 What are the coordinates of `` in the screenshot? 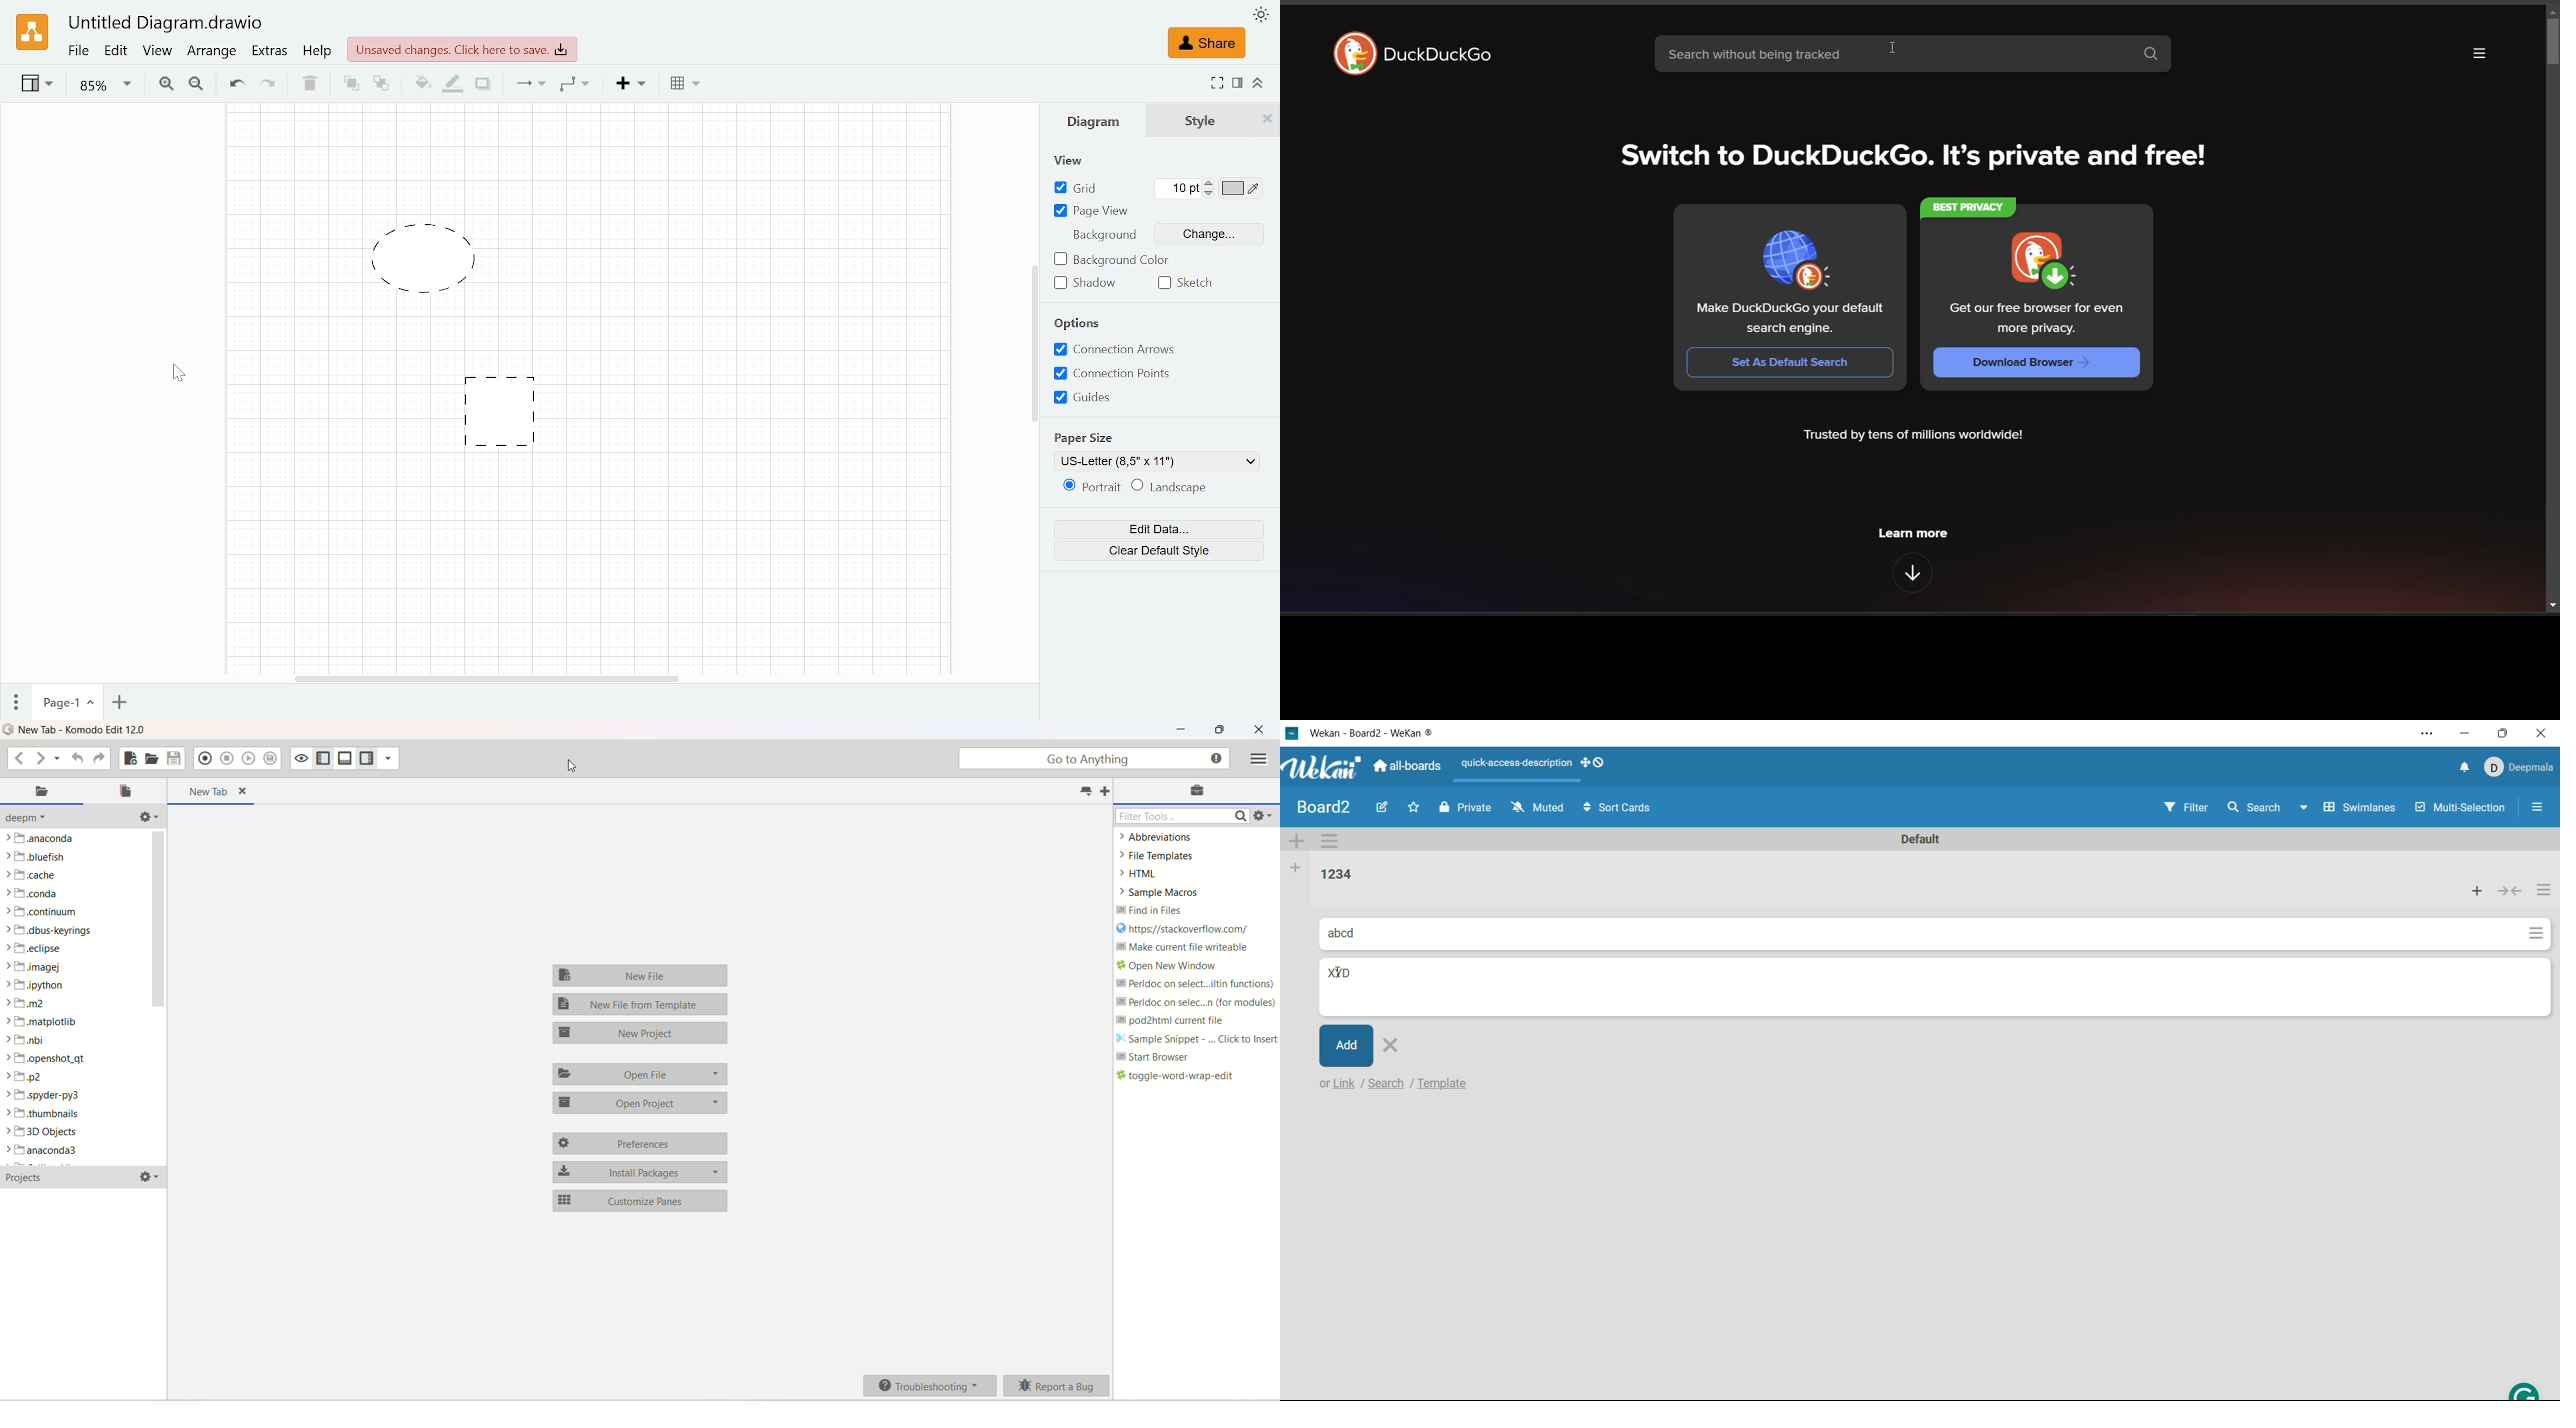 It's located at (1218, 83).